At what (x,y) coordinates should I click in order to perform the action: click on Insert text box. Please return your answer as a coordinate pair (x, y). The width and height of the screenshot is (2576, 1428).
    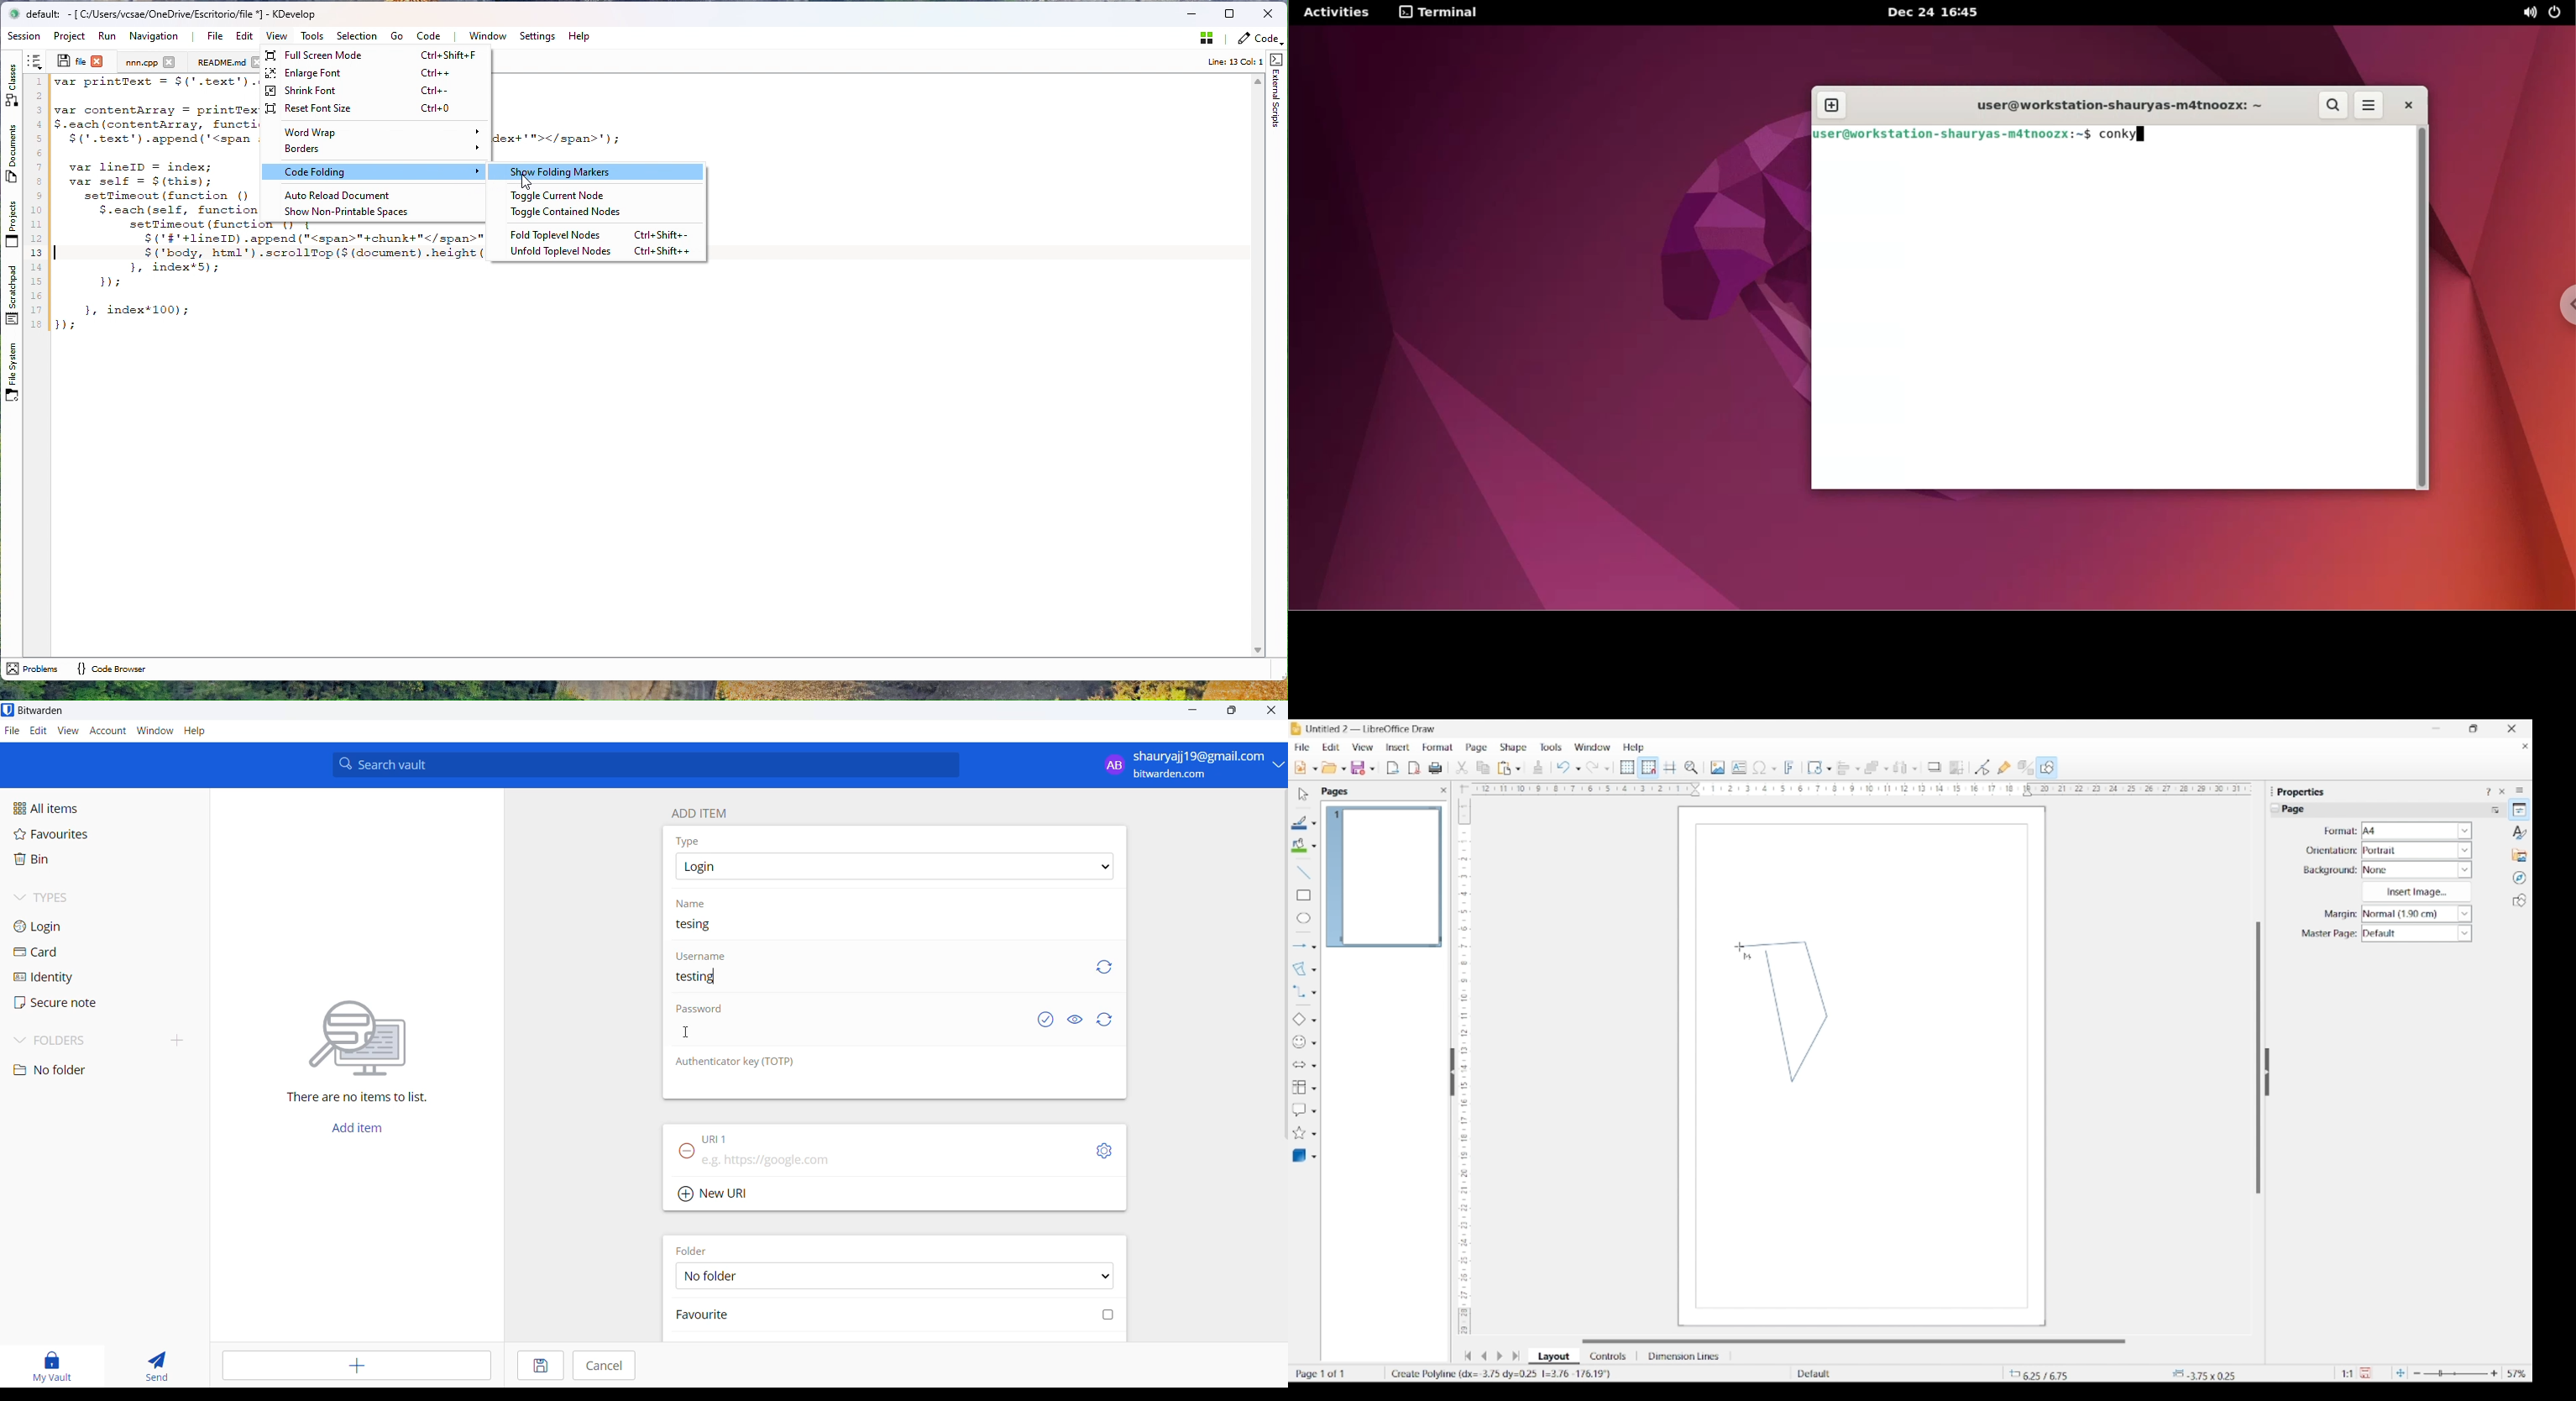
    Looking at the image, I should click on (1739, 767).